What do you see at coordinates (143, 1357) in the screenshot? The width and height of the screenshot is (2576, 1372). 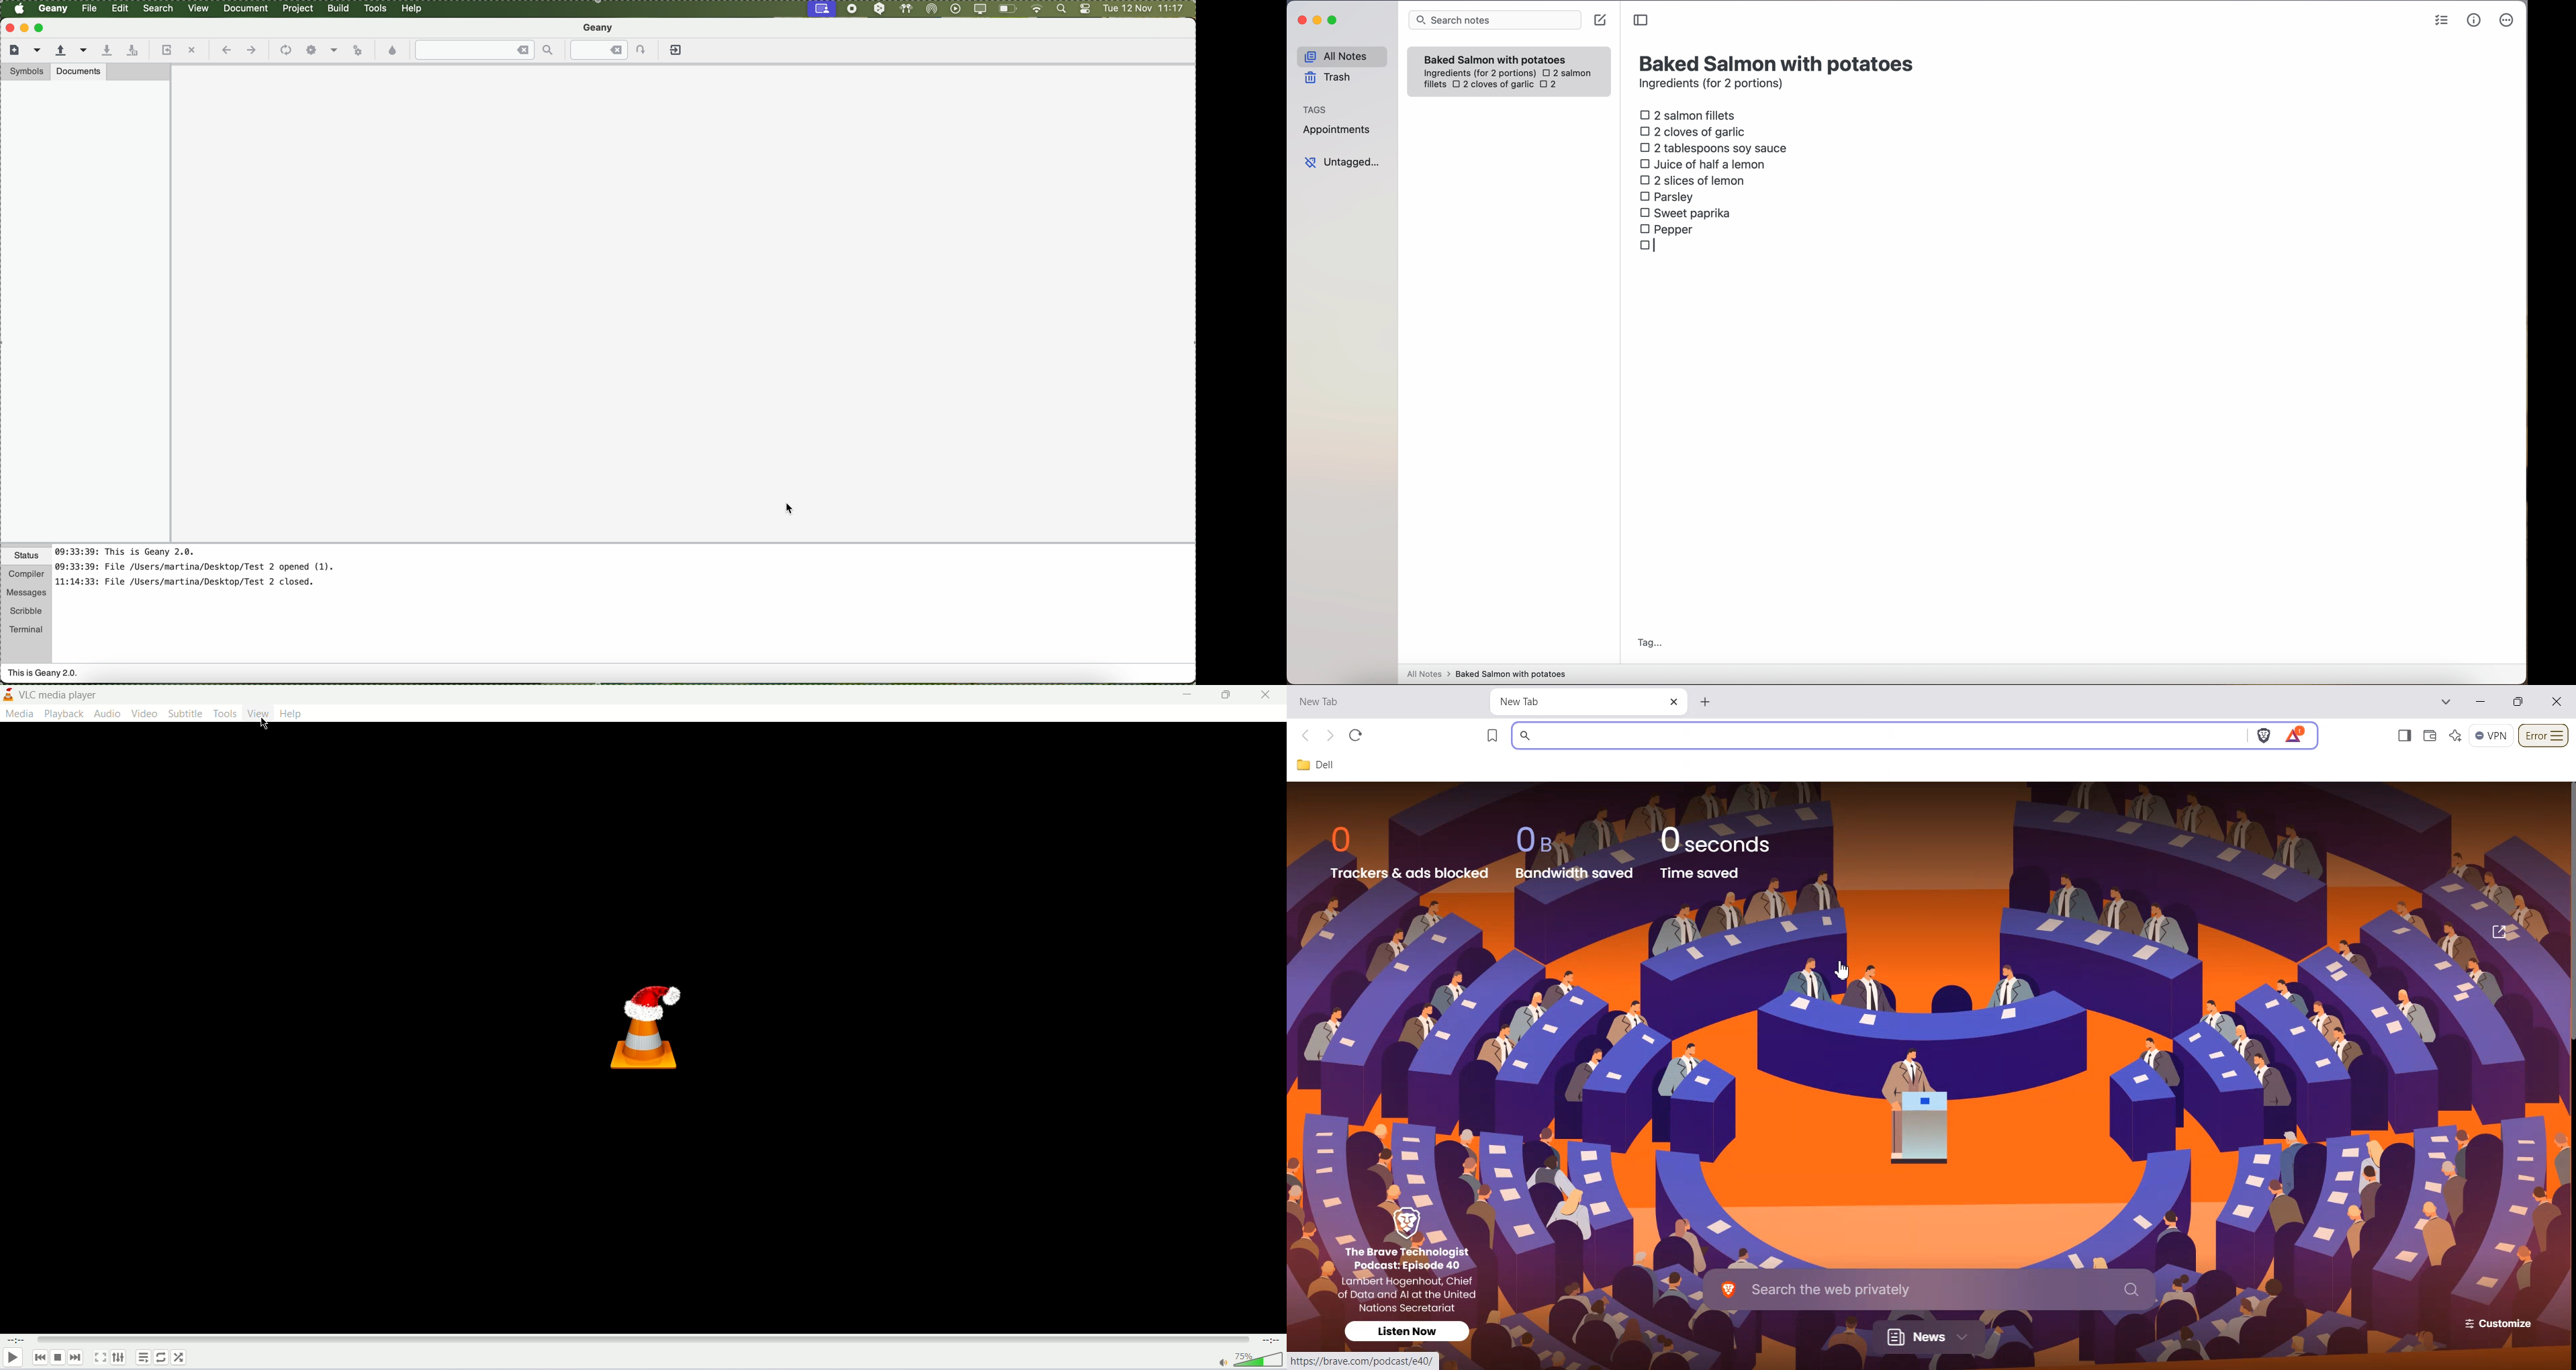 I see `toggle playlist` at bounding box center [143, 1357].